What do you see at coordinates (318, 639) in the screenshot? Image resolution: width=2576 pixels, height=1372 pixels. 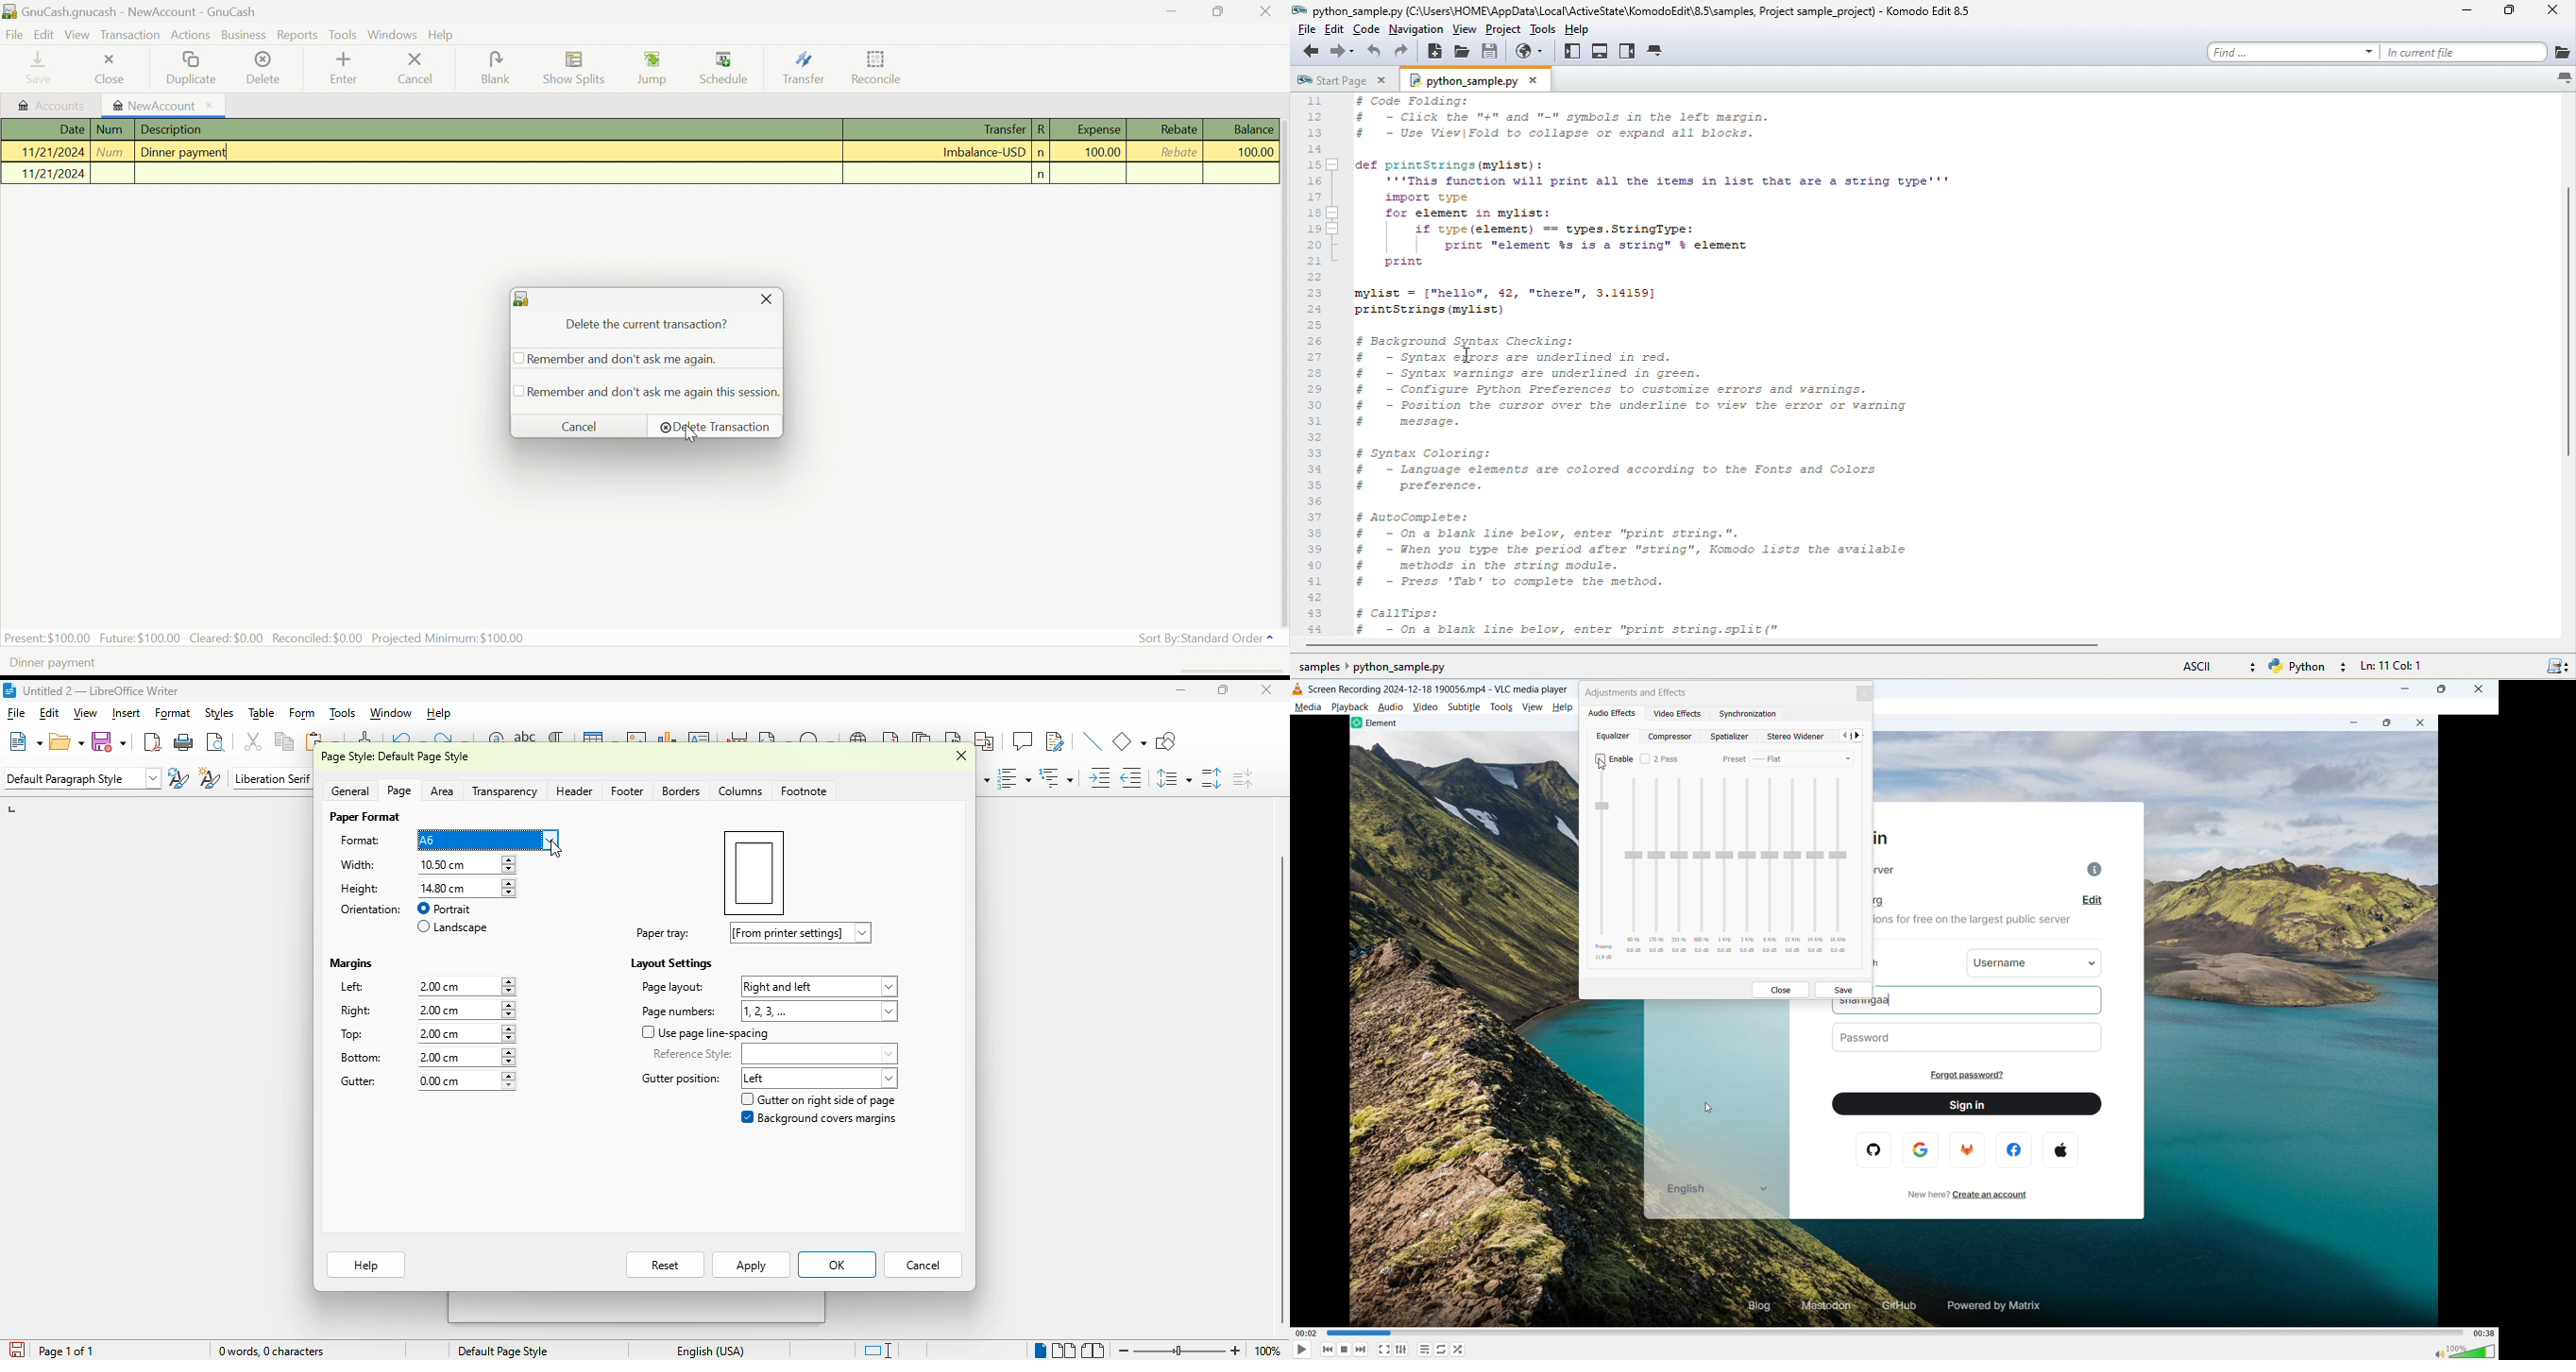 I see `Reconciled: $0.00` at bounding box center [318, 639].